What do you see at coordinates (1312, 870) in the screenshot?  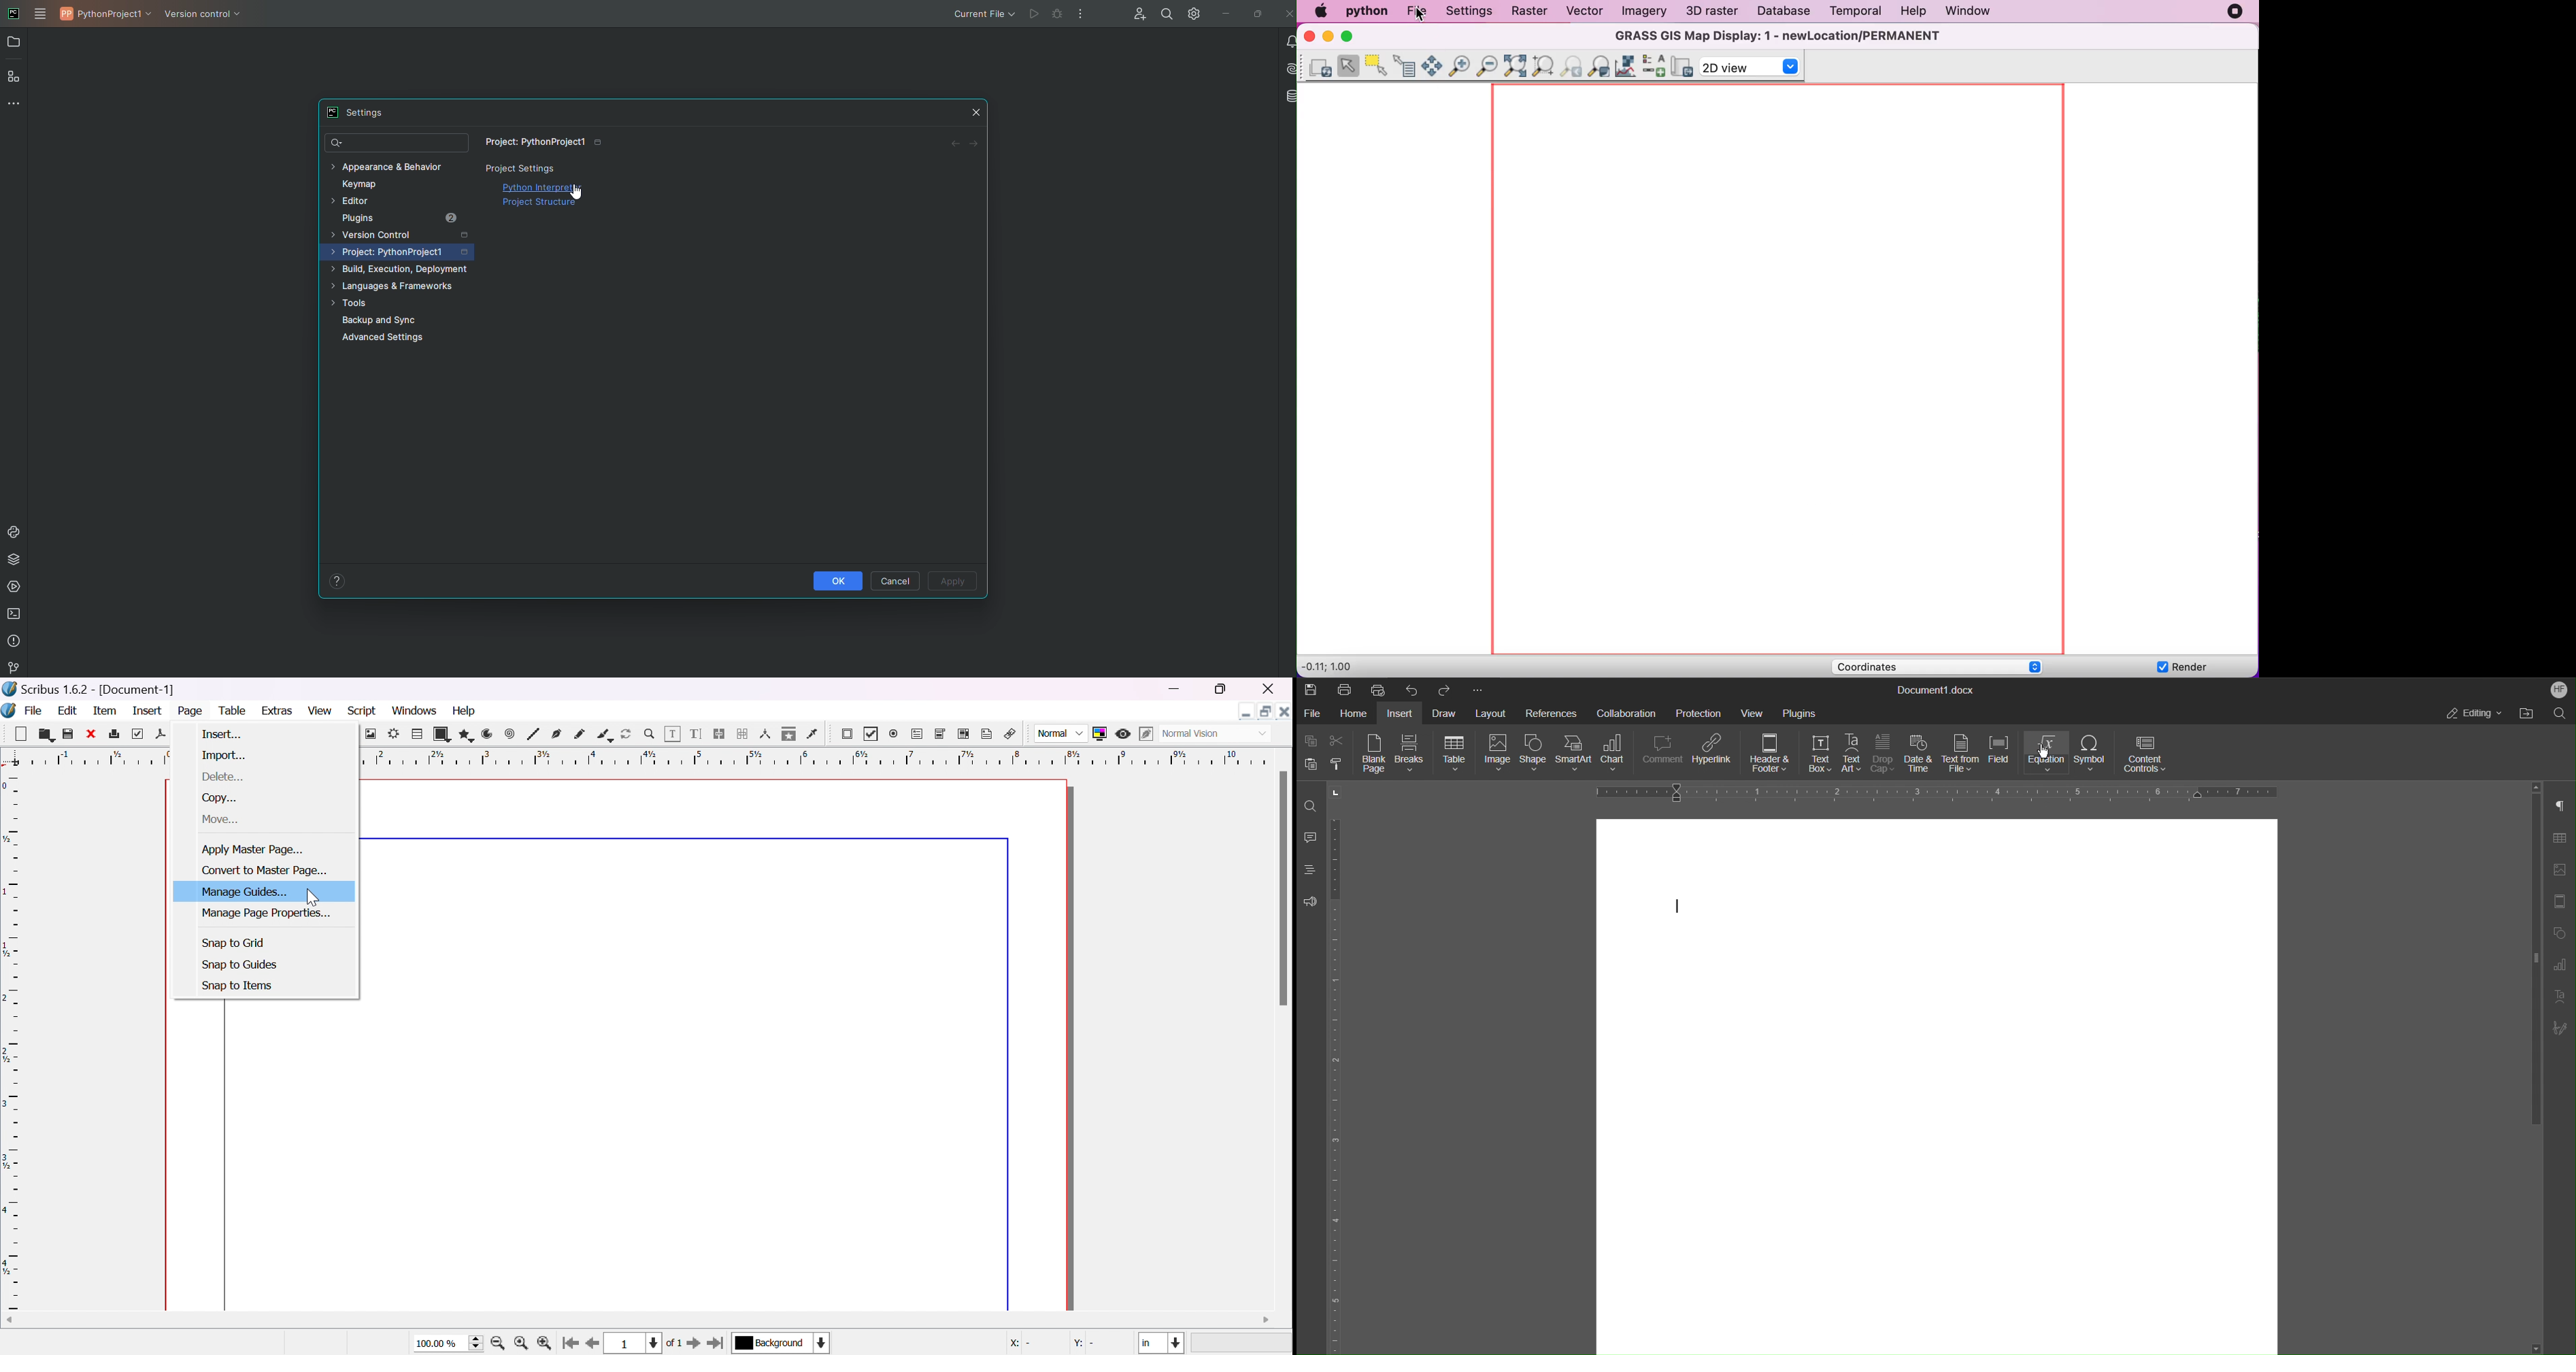 I see `Headings` at bounding box center [1312, 870].